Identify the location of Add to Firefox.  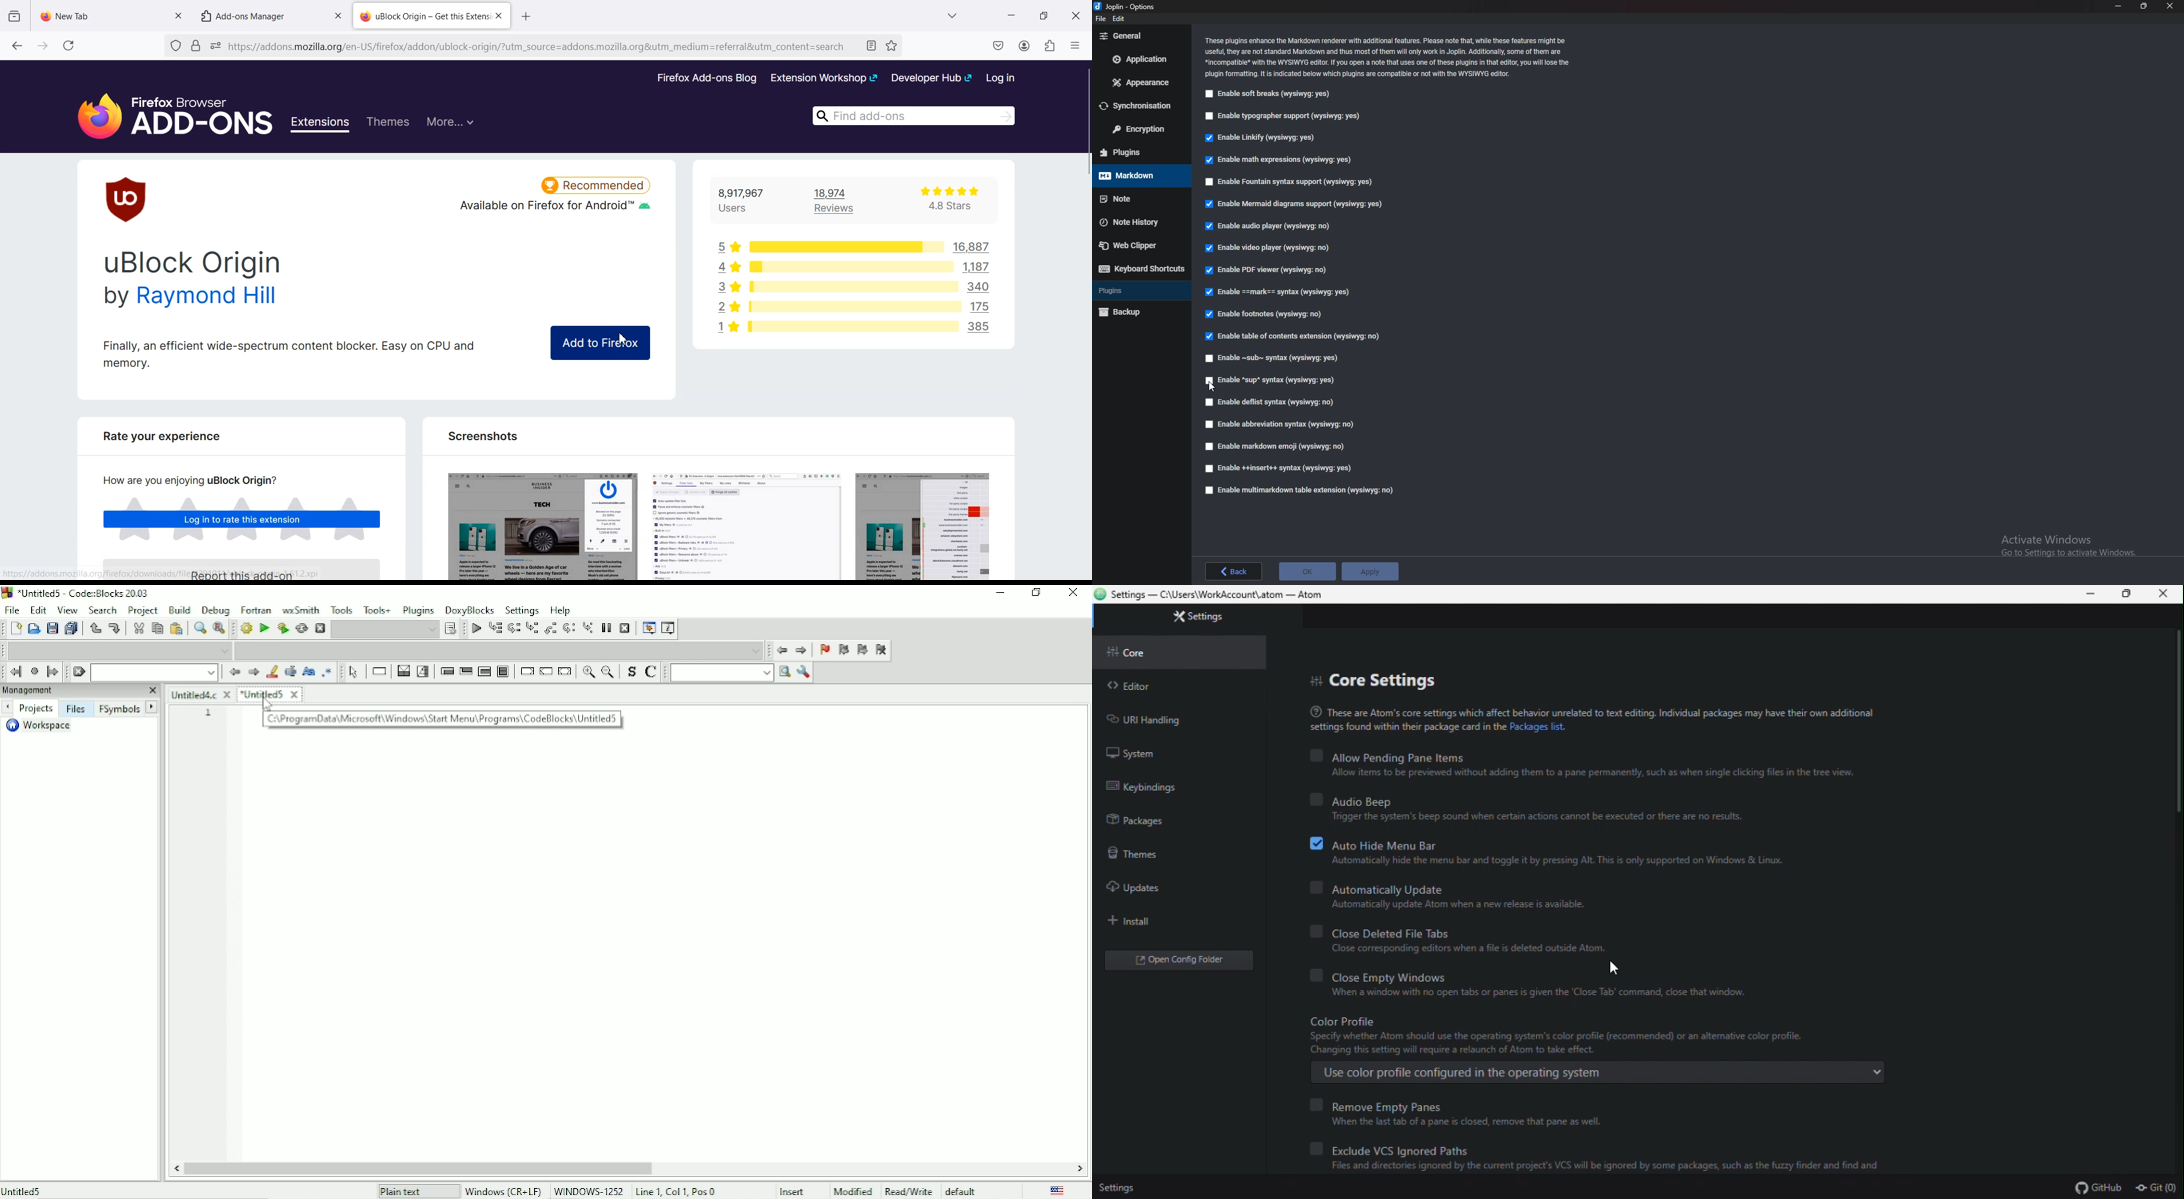
(599, 343).